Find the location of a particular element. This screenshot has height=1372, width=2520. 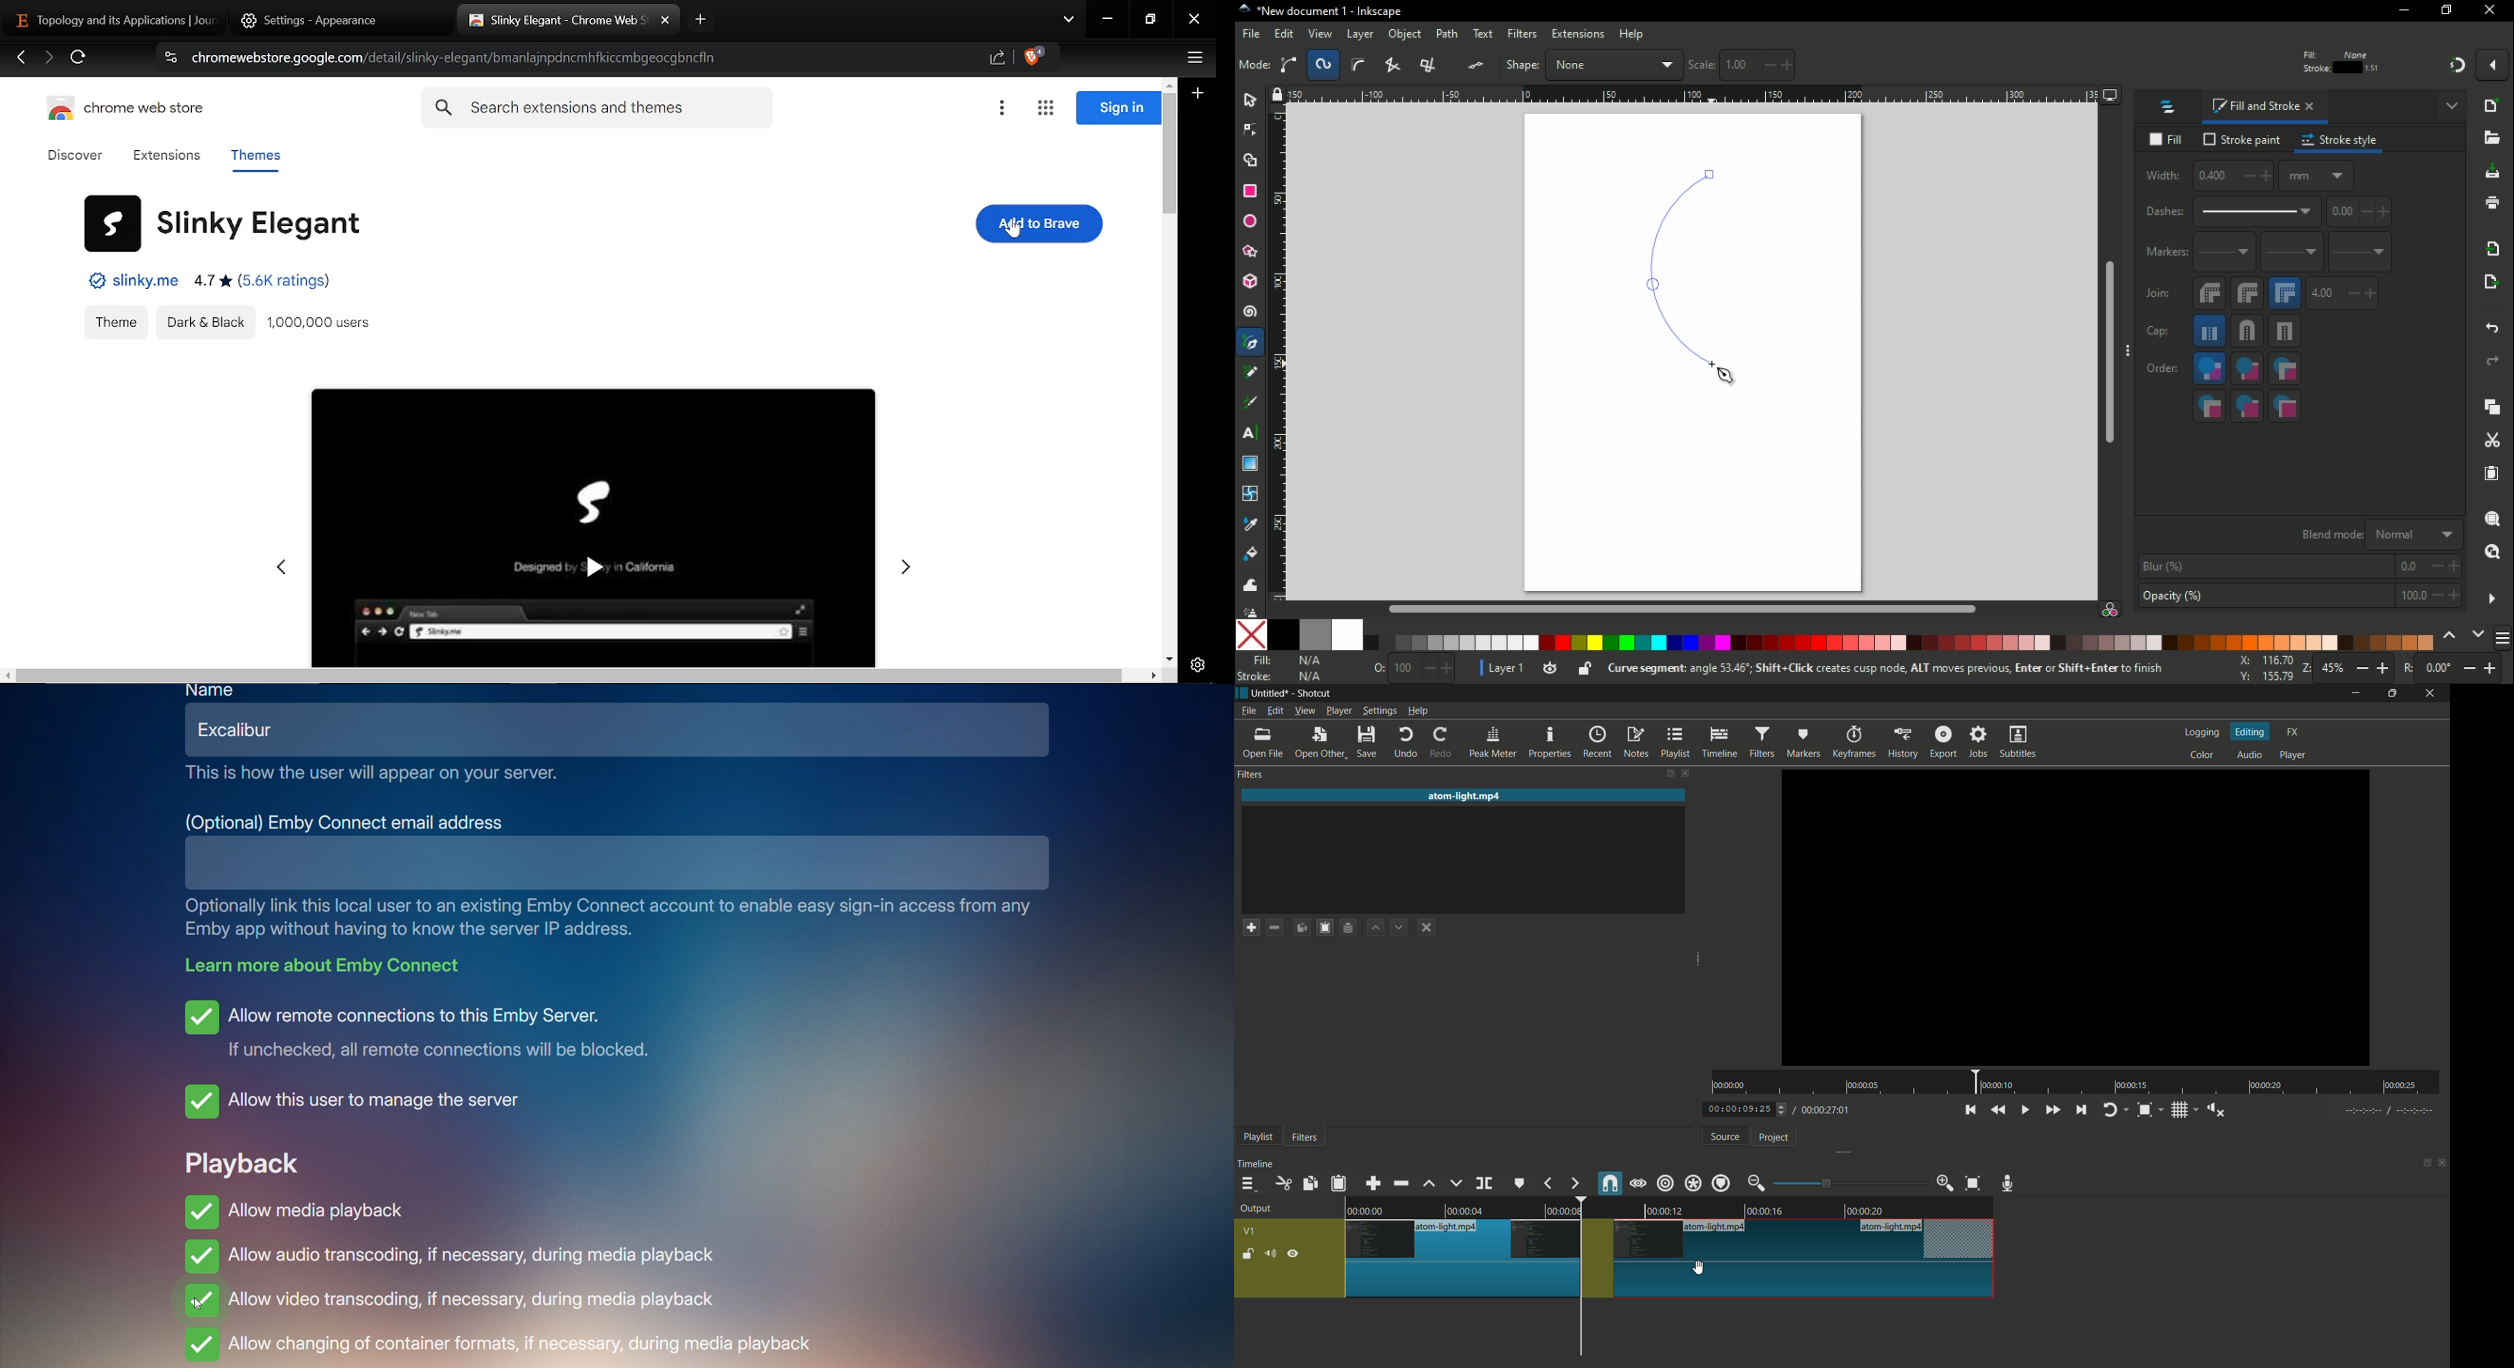

Options is located at coordinates (1001, 109).